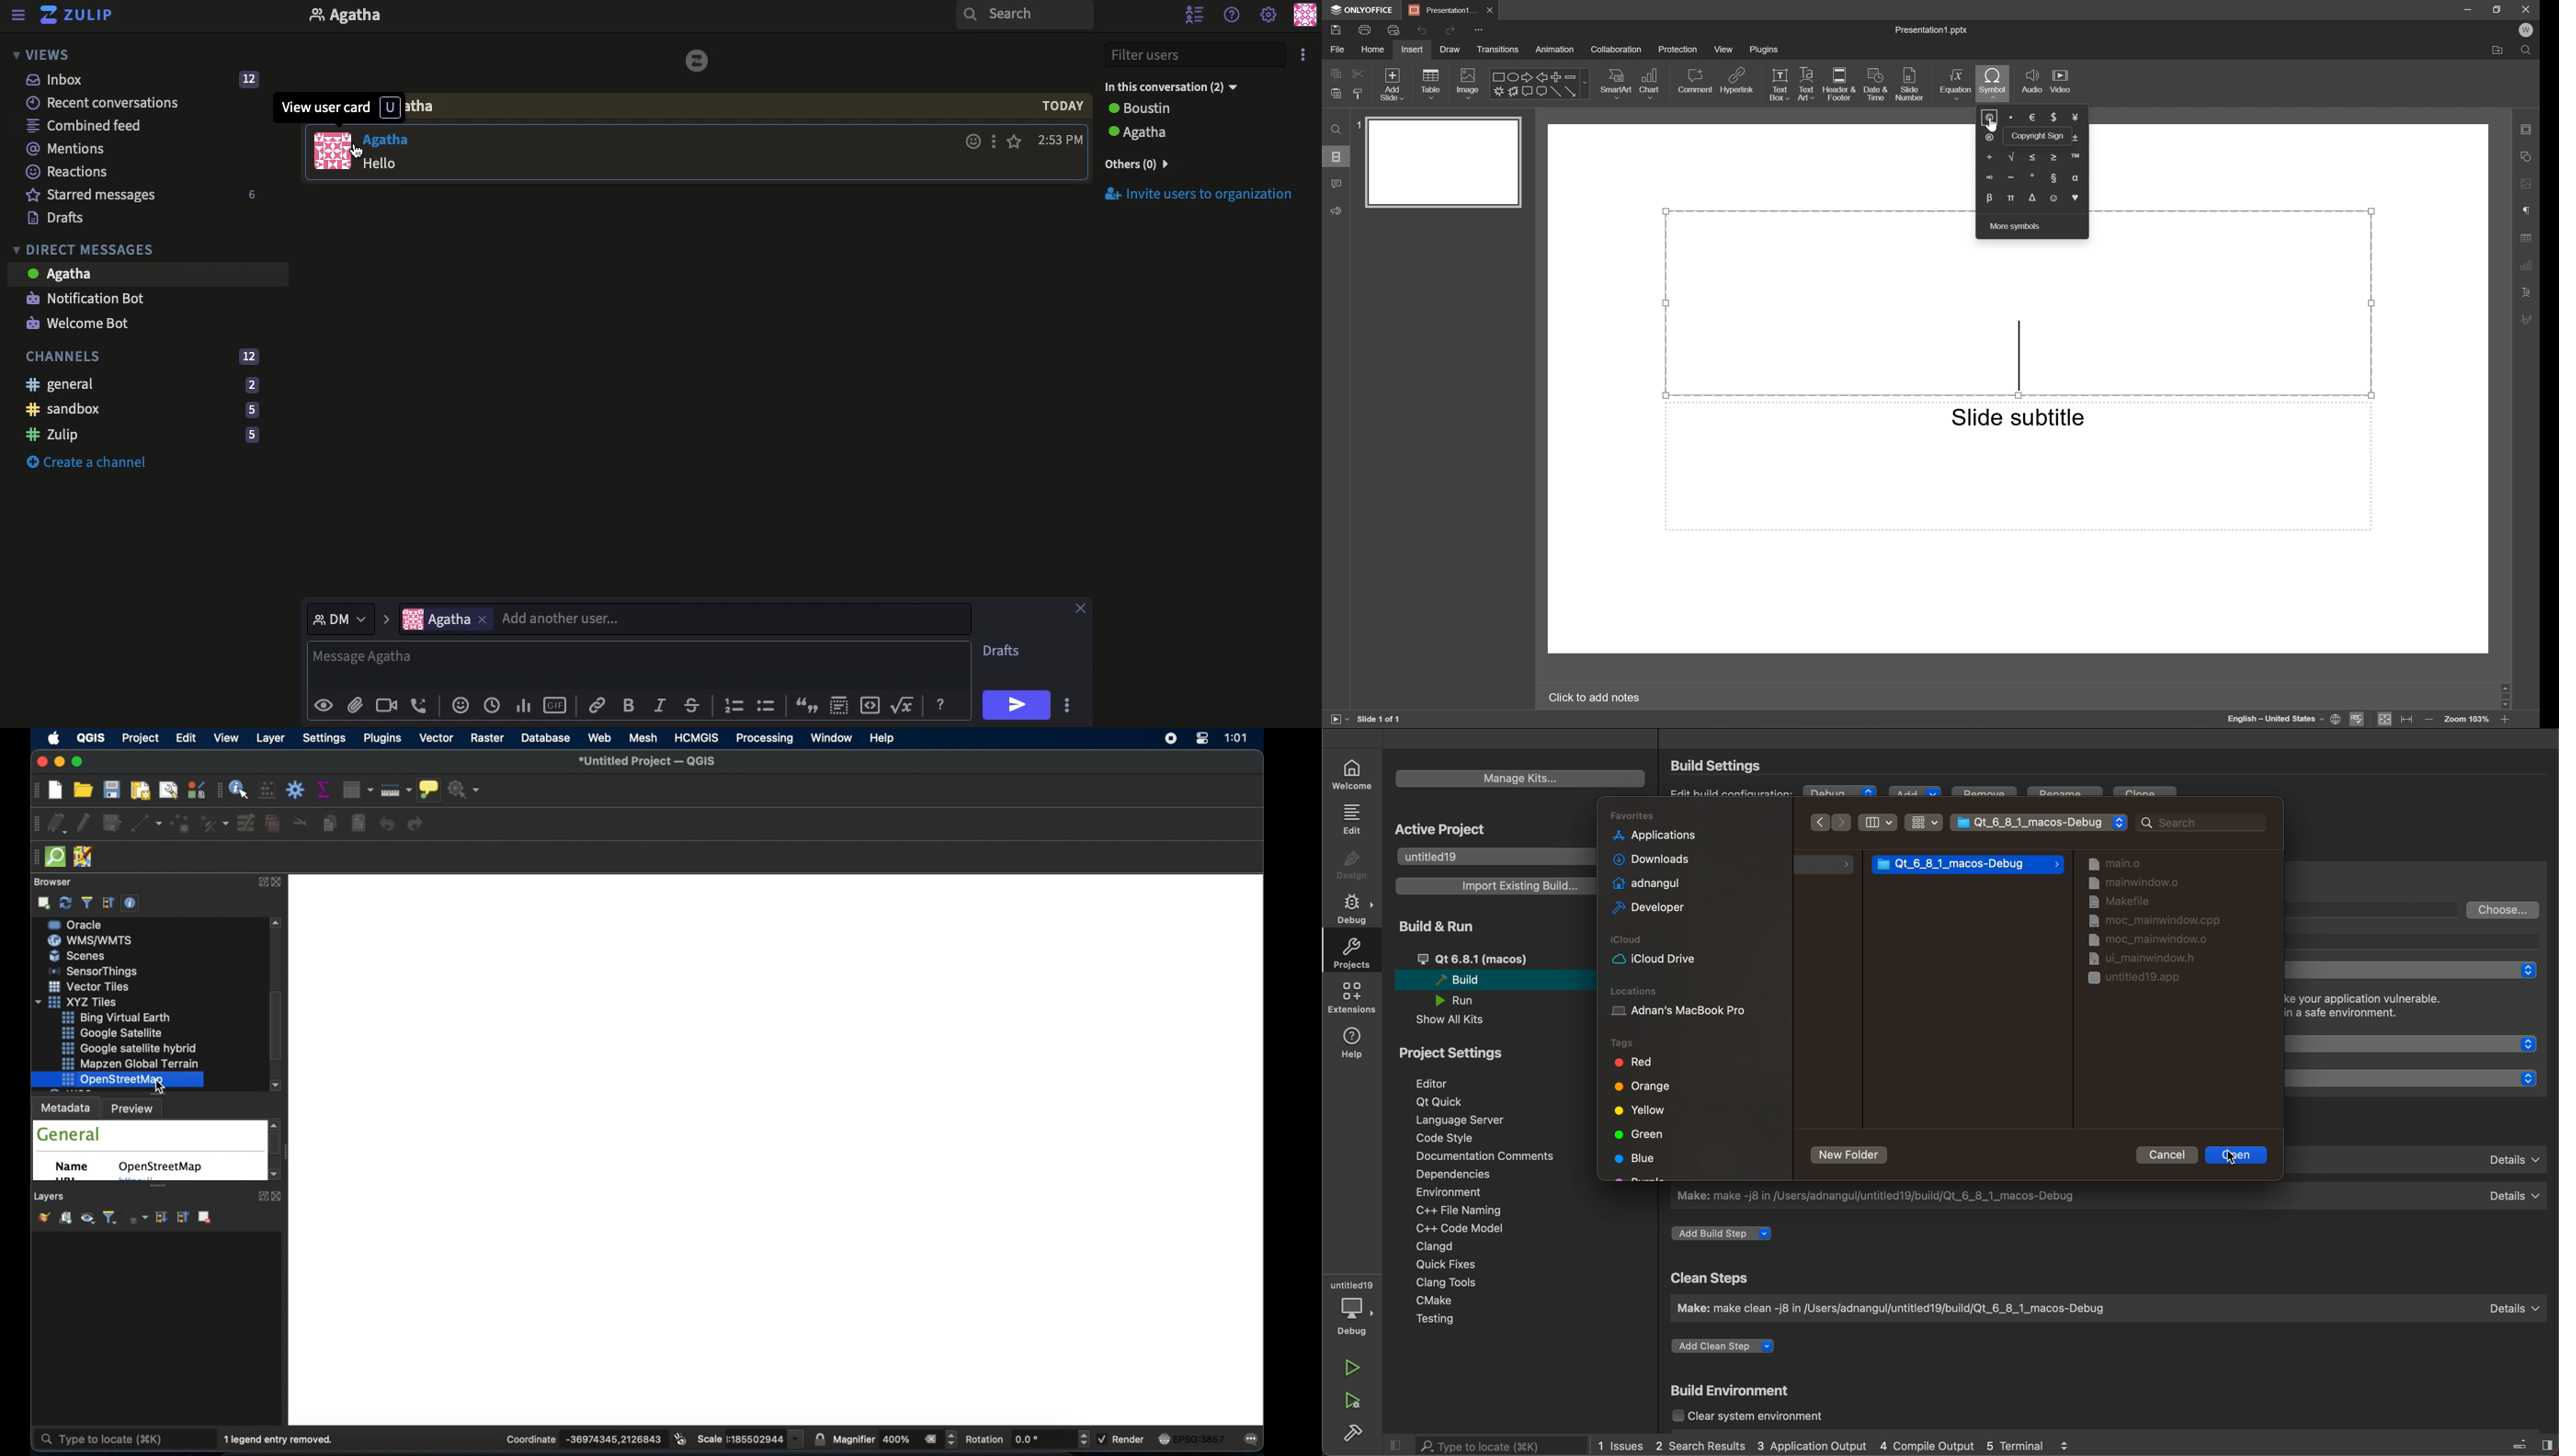 This screenshot has height=1456, width=2576. I want to click on new print layout, so click(141, 791).